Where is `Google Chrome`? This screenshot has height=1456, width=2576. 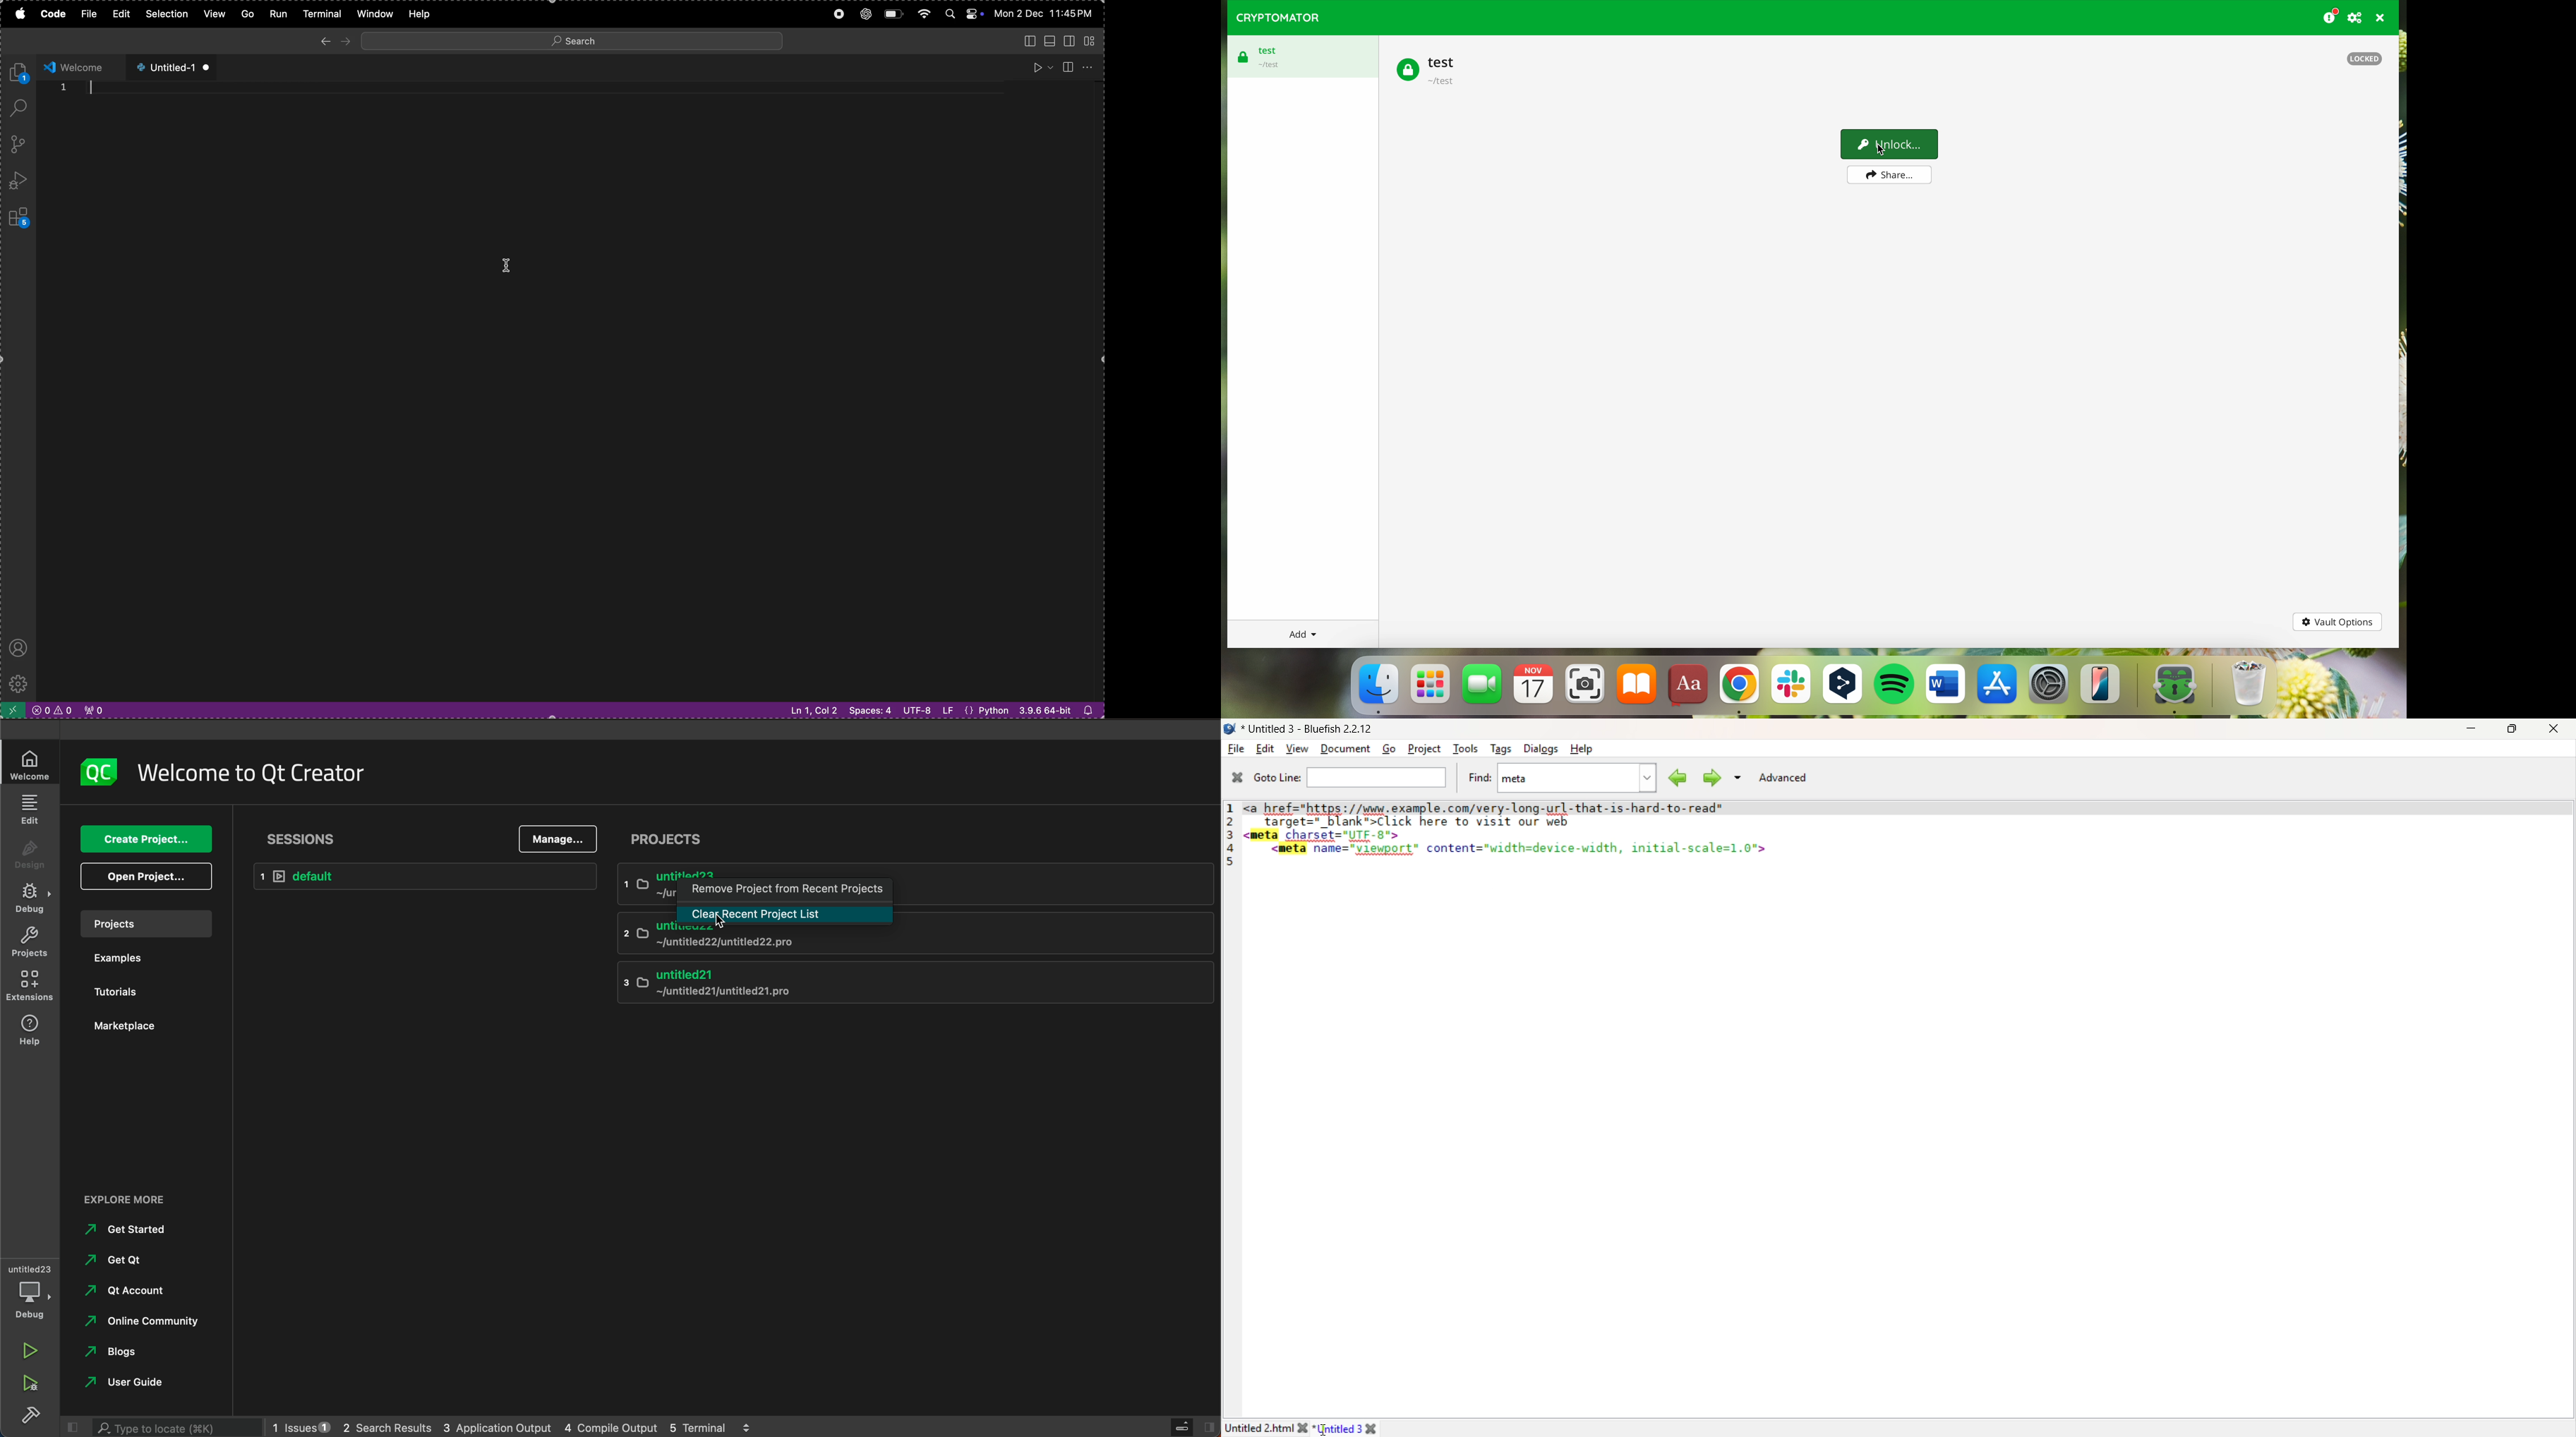
Google Chrome is located at coordinates (1738, 689).